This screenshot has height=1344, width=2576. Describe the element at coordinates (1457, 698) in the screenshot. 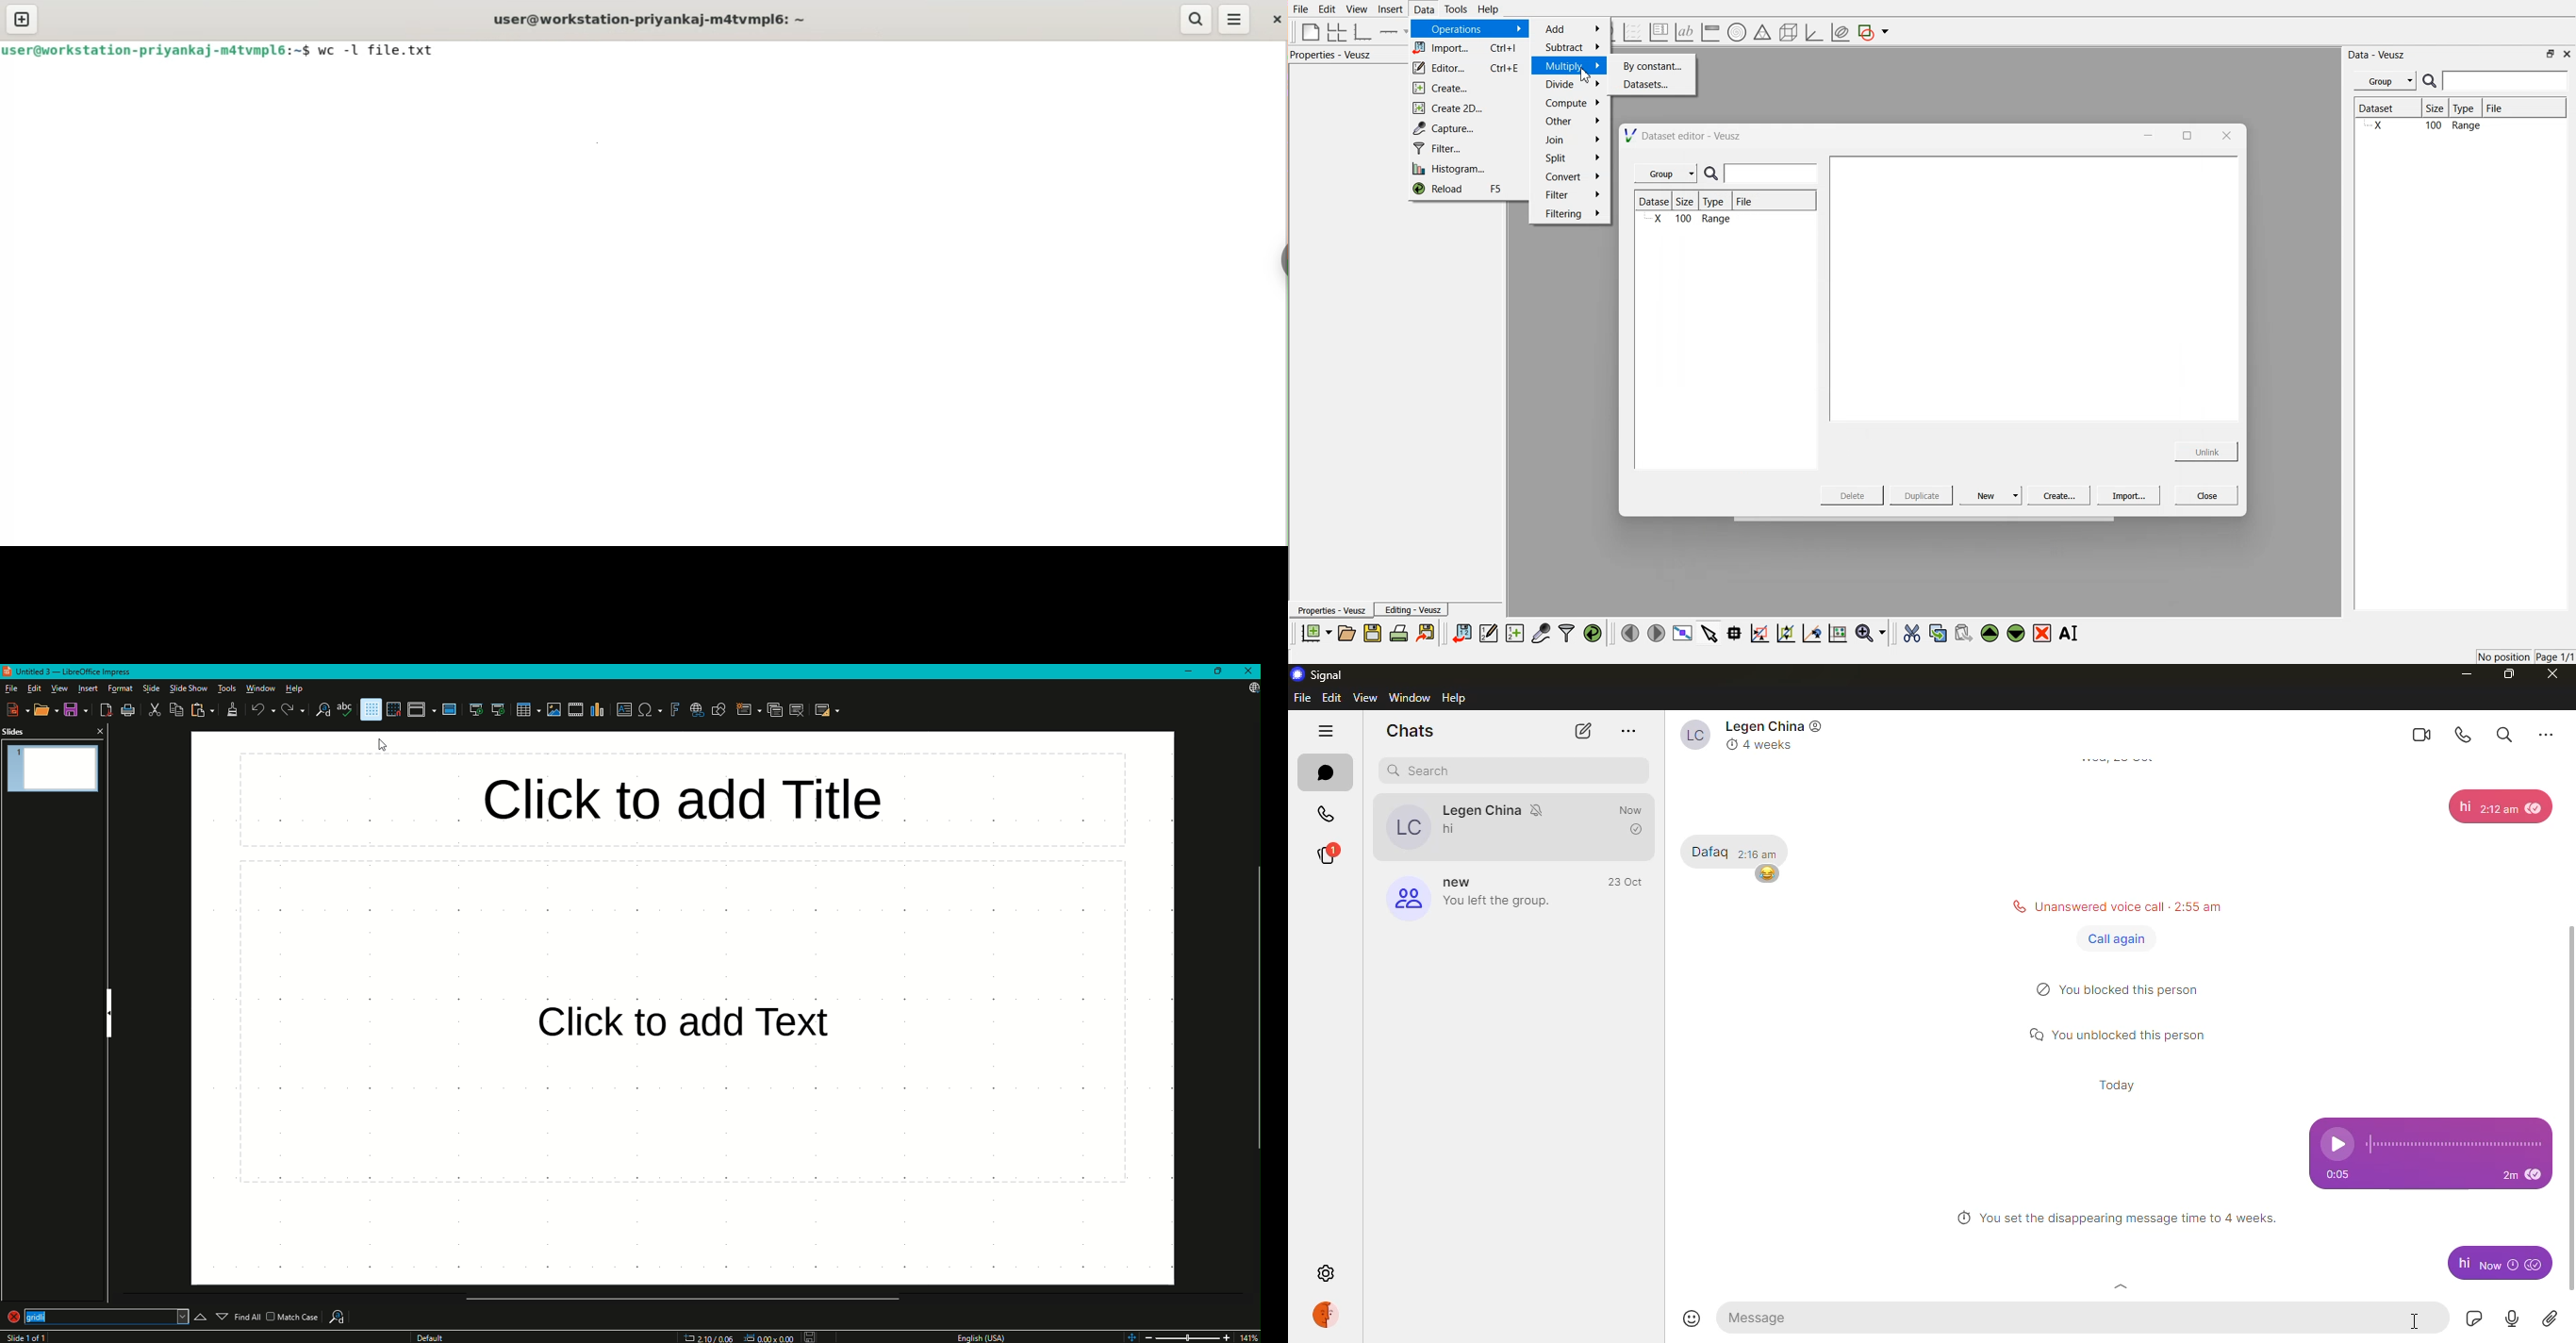

I see `help` at that location.